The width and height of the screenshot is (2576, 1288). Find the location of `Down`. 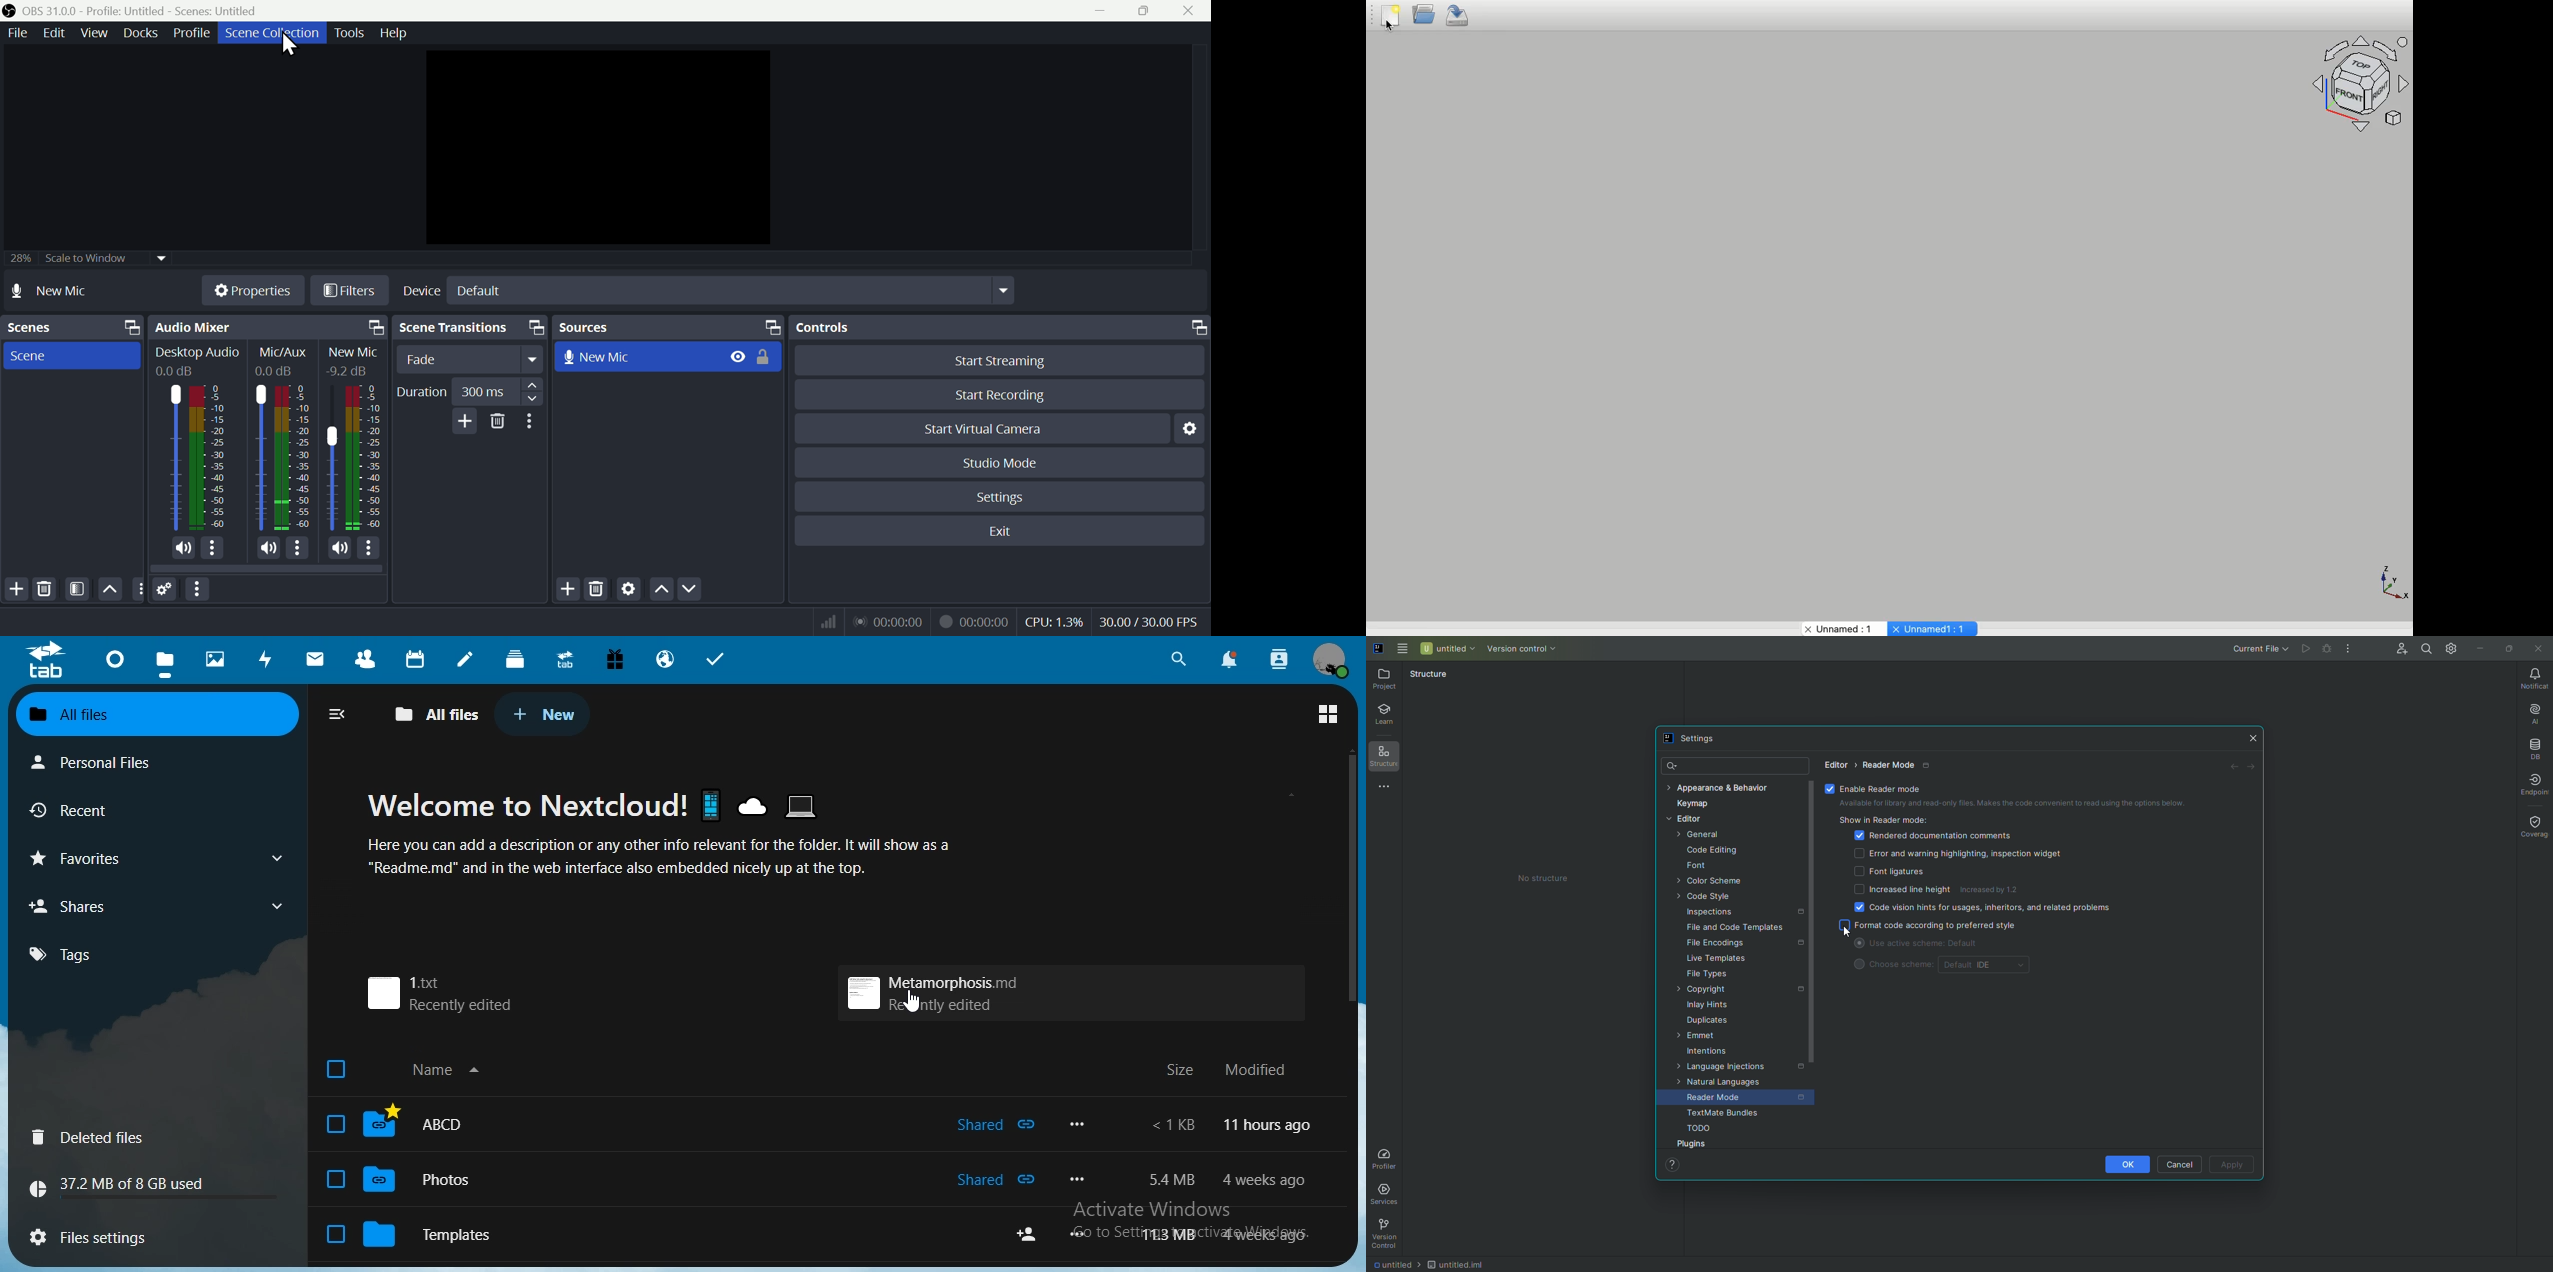

Down is located at coordinates (693, 587).